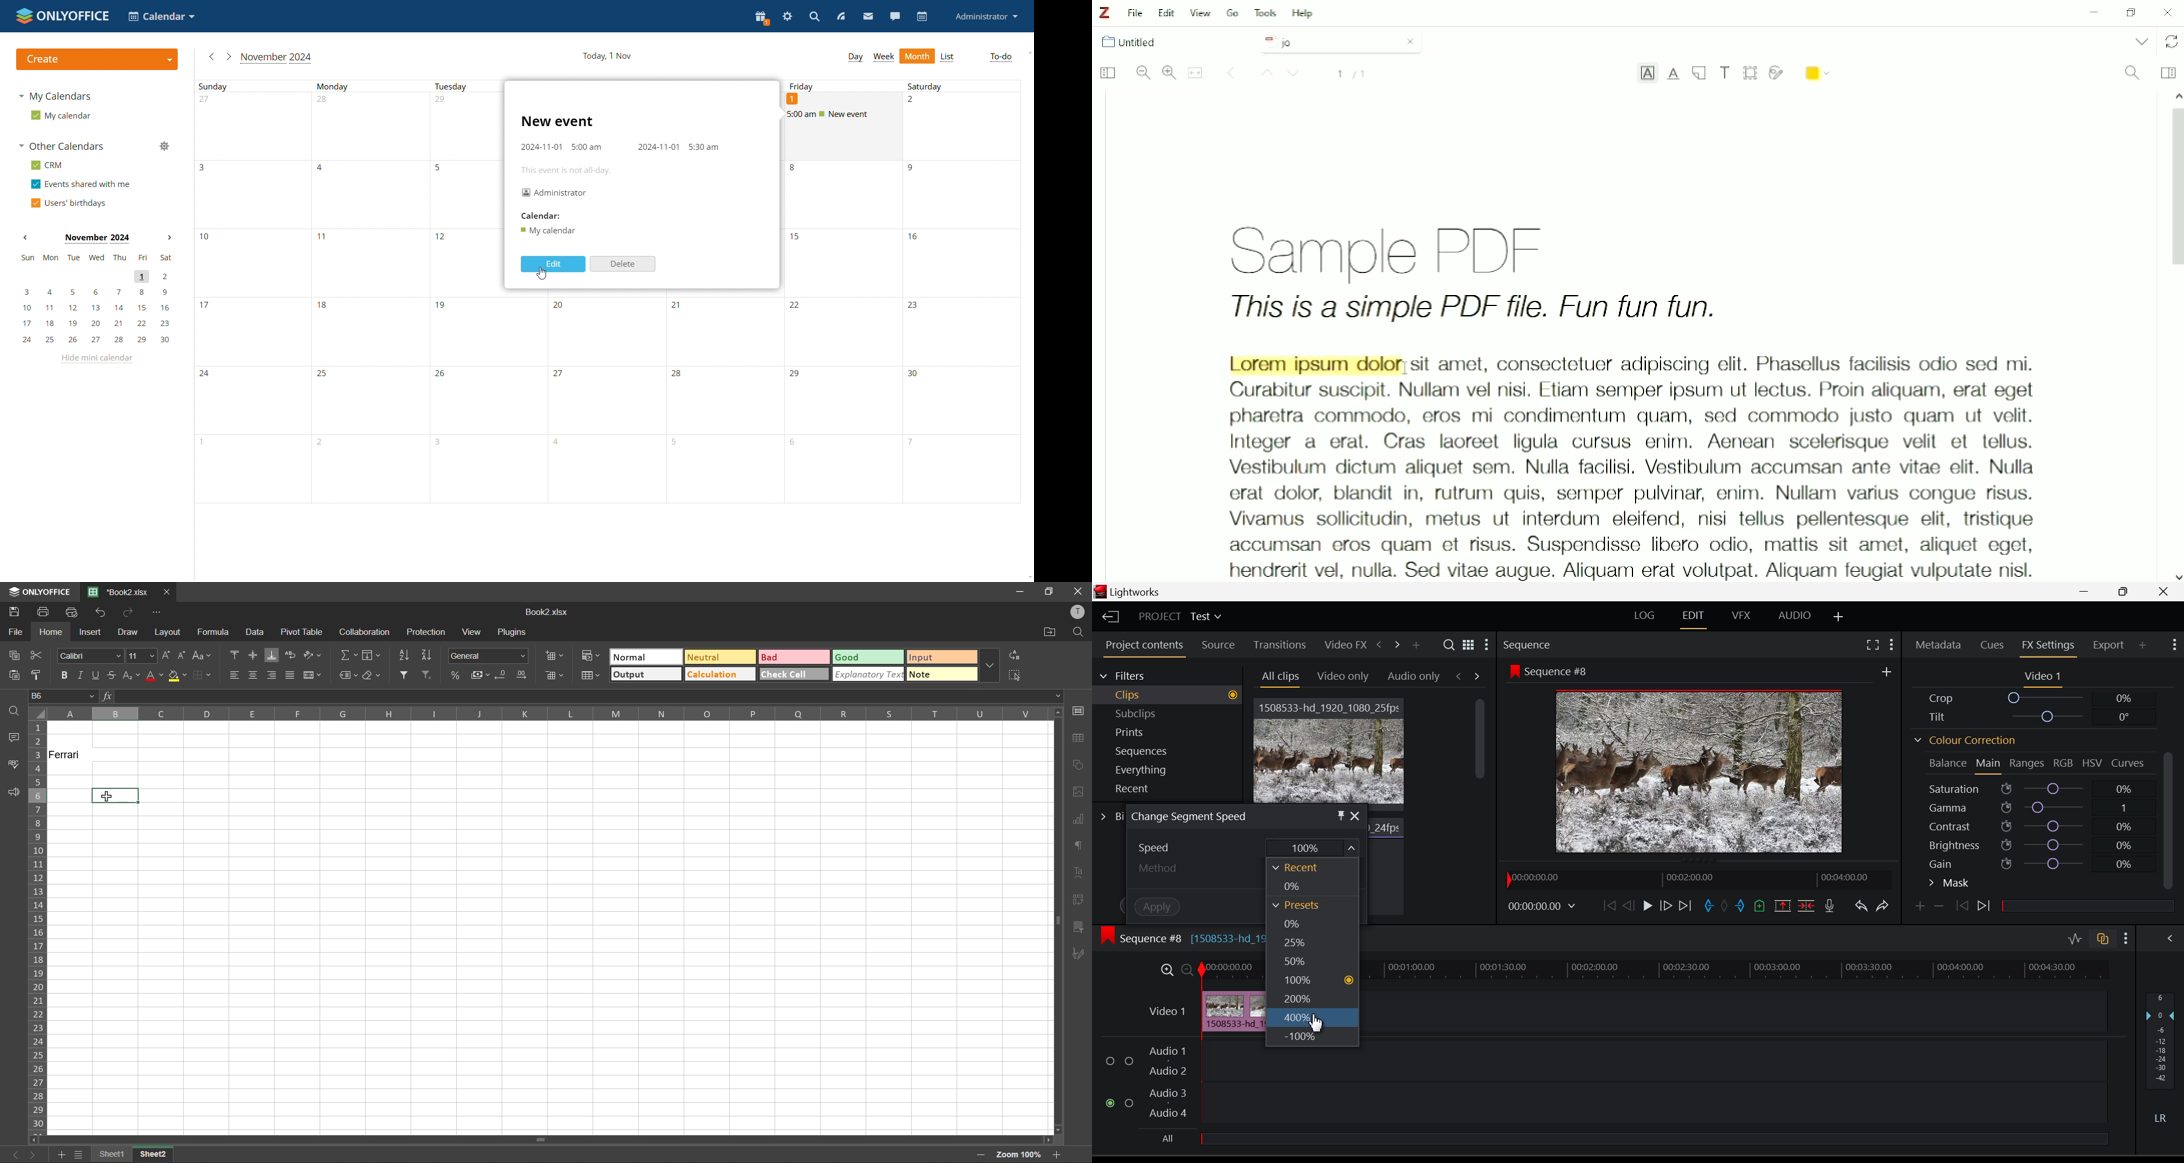 The image size is (2184, 1176). What do you see at coordinates (2091, 14) in the screenshot?
I see `Minimize` at bounding box center [2091, 14].